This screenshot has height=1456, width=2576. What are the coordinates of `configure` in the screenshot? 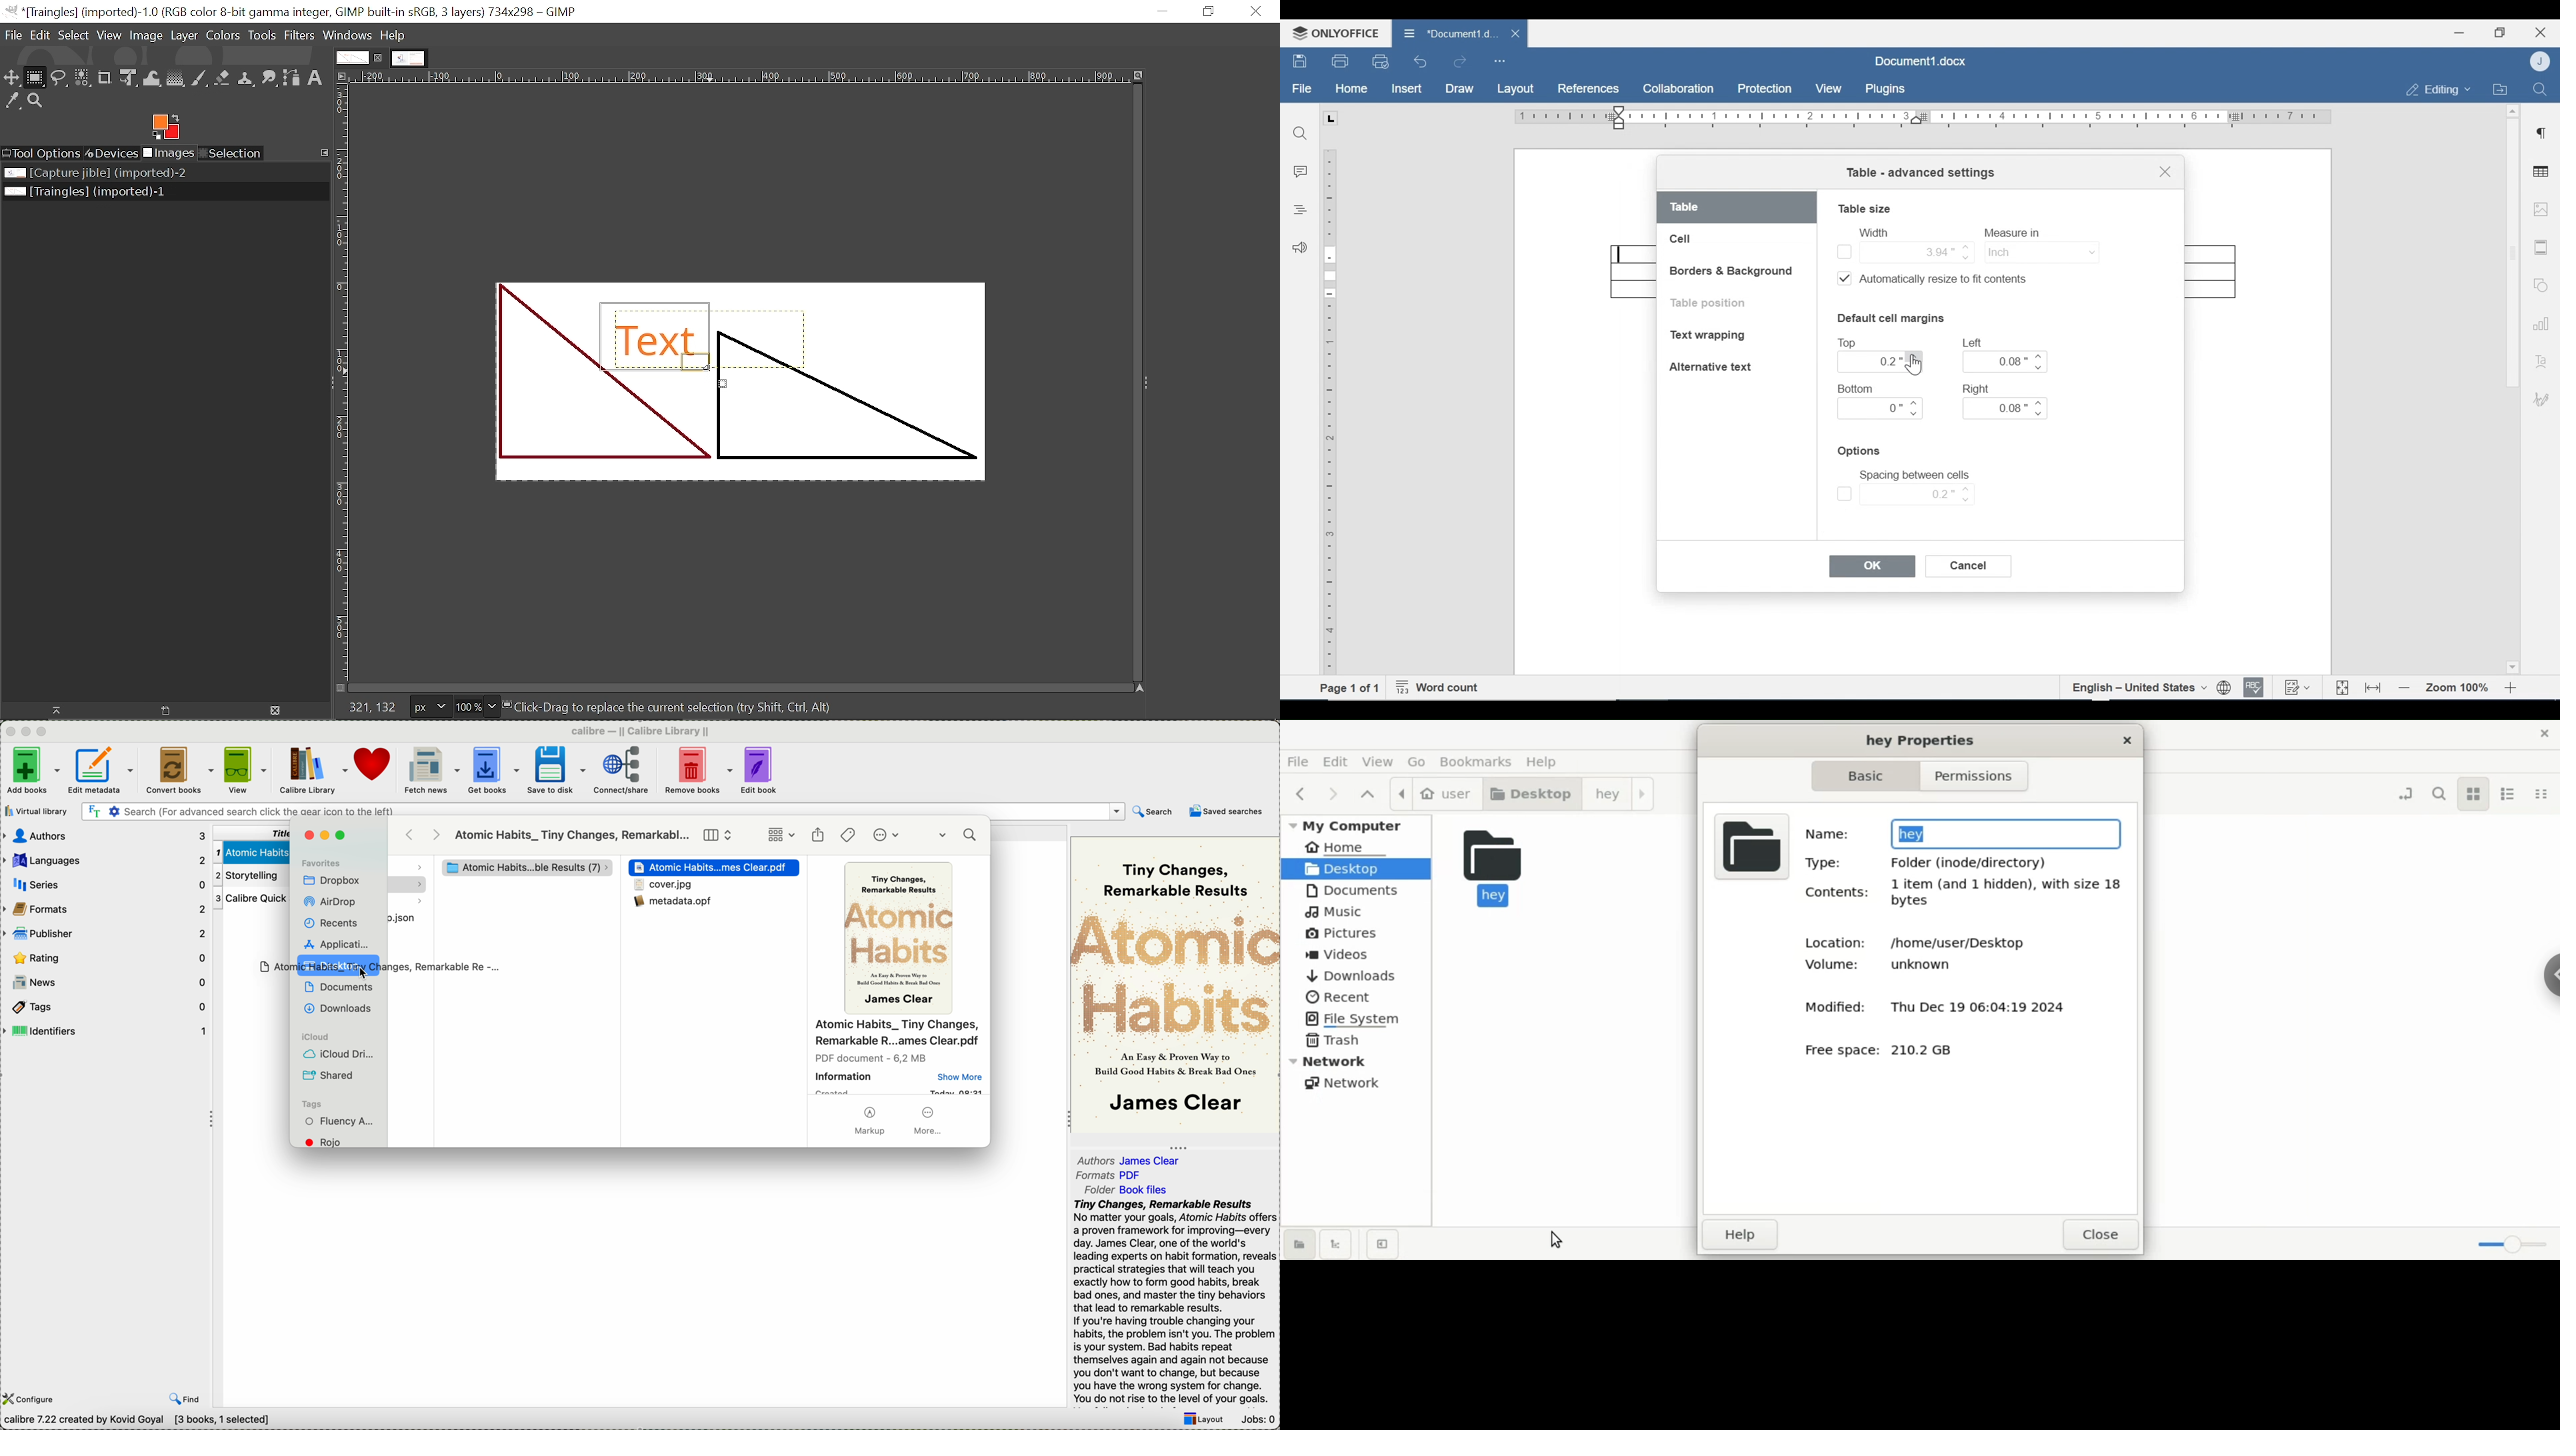 It's located at (31, 1399).